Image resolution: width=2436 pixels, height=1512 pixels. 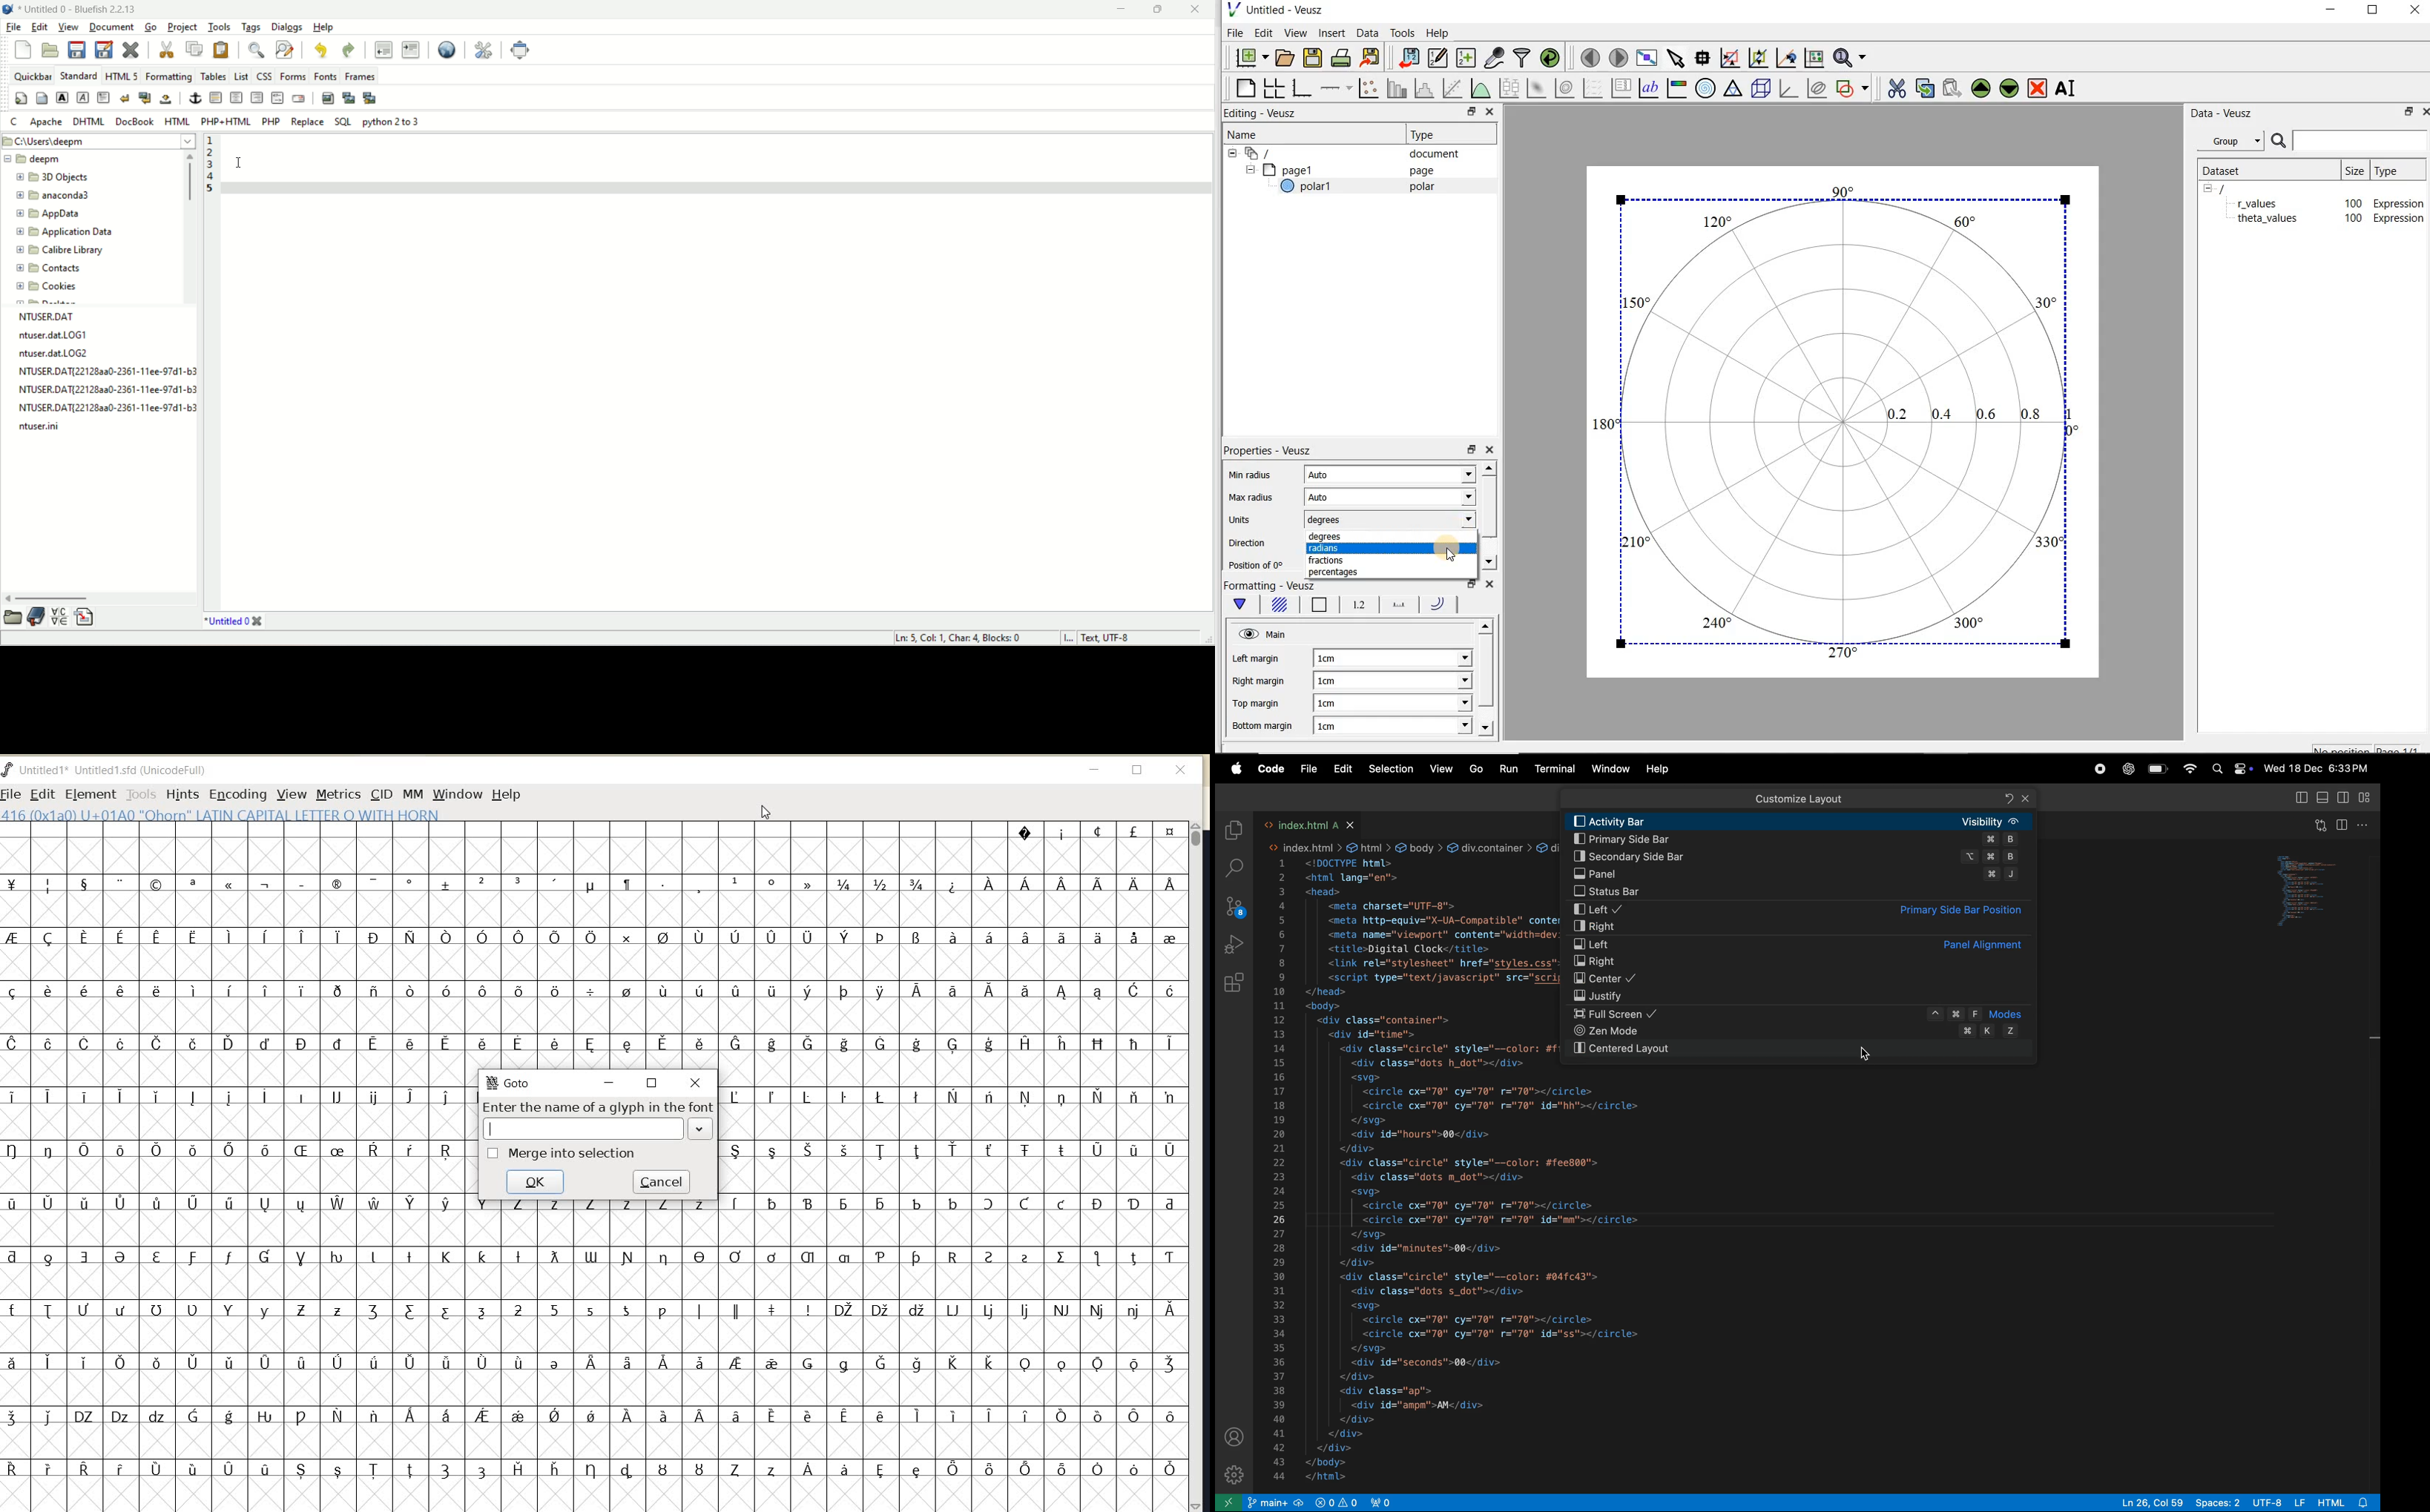 I want to click on CURSOR, so click(x=765, y=812).